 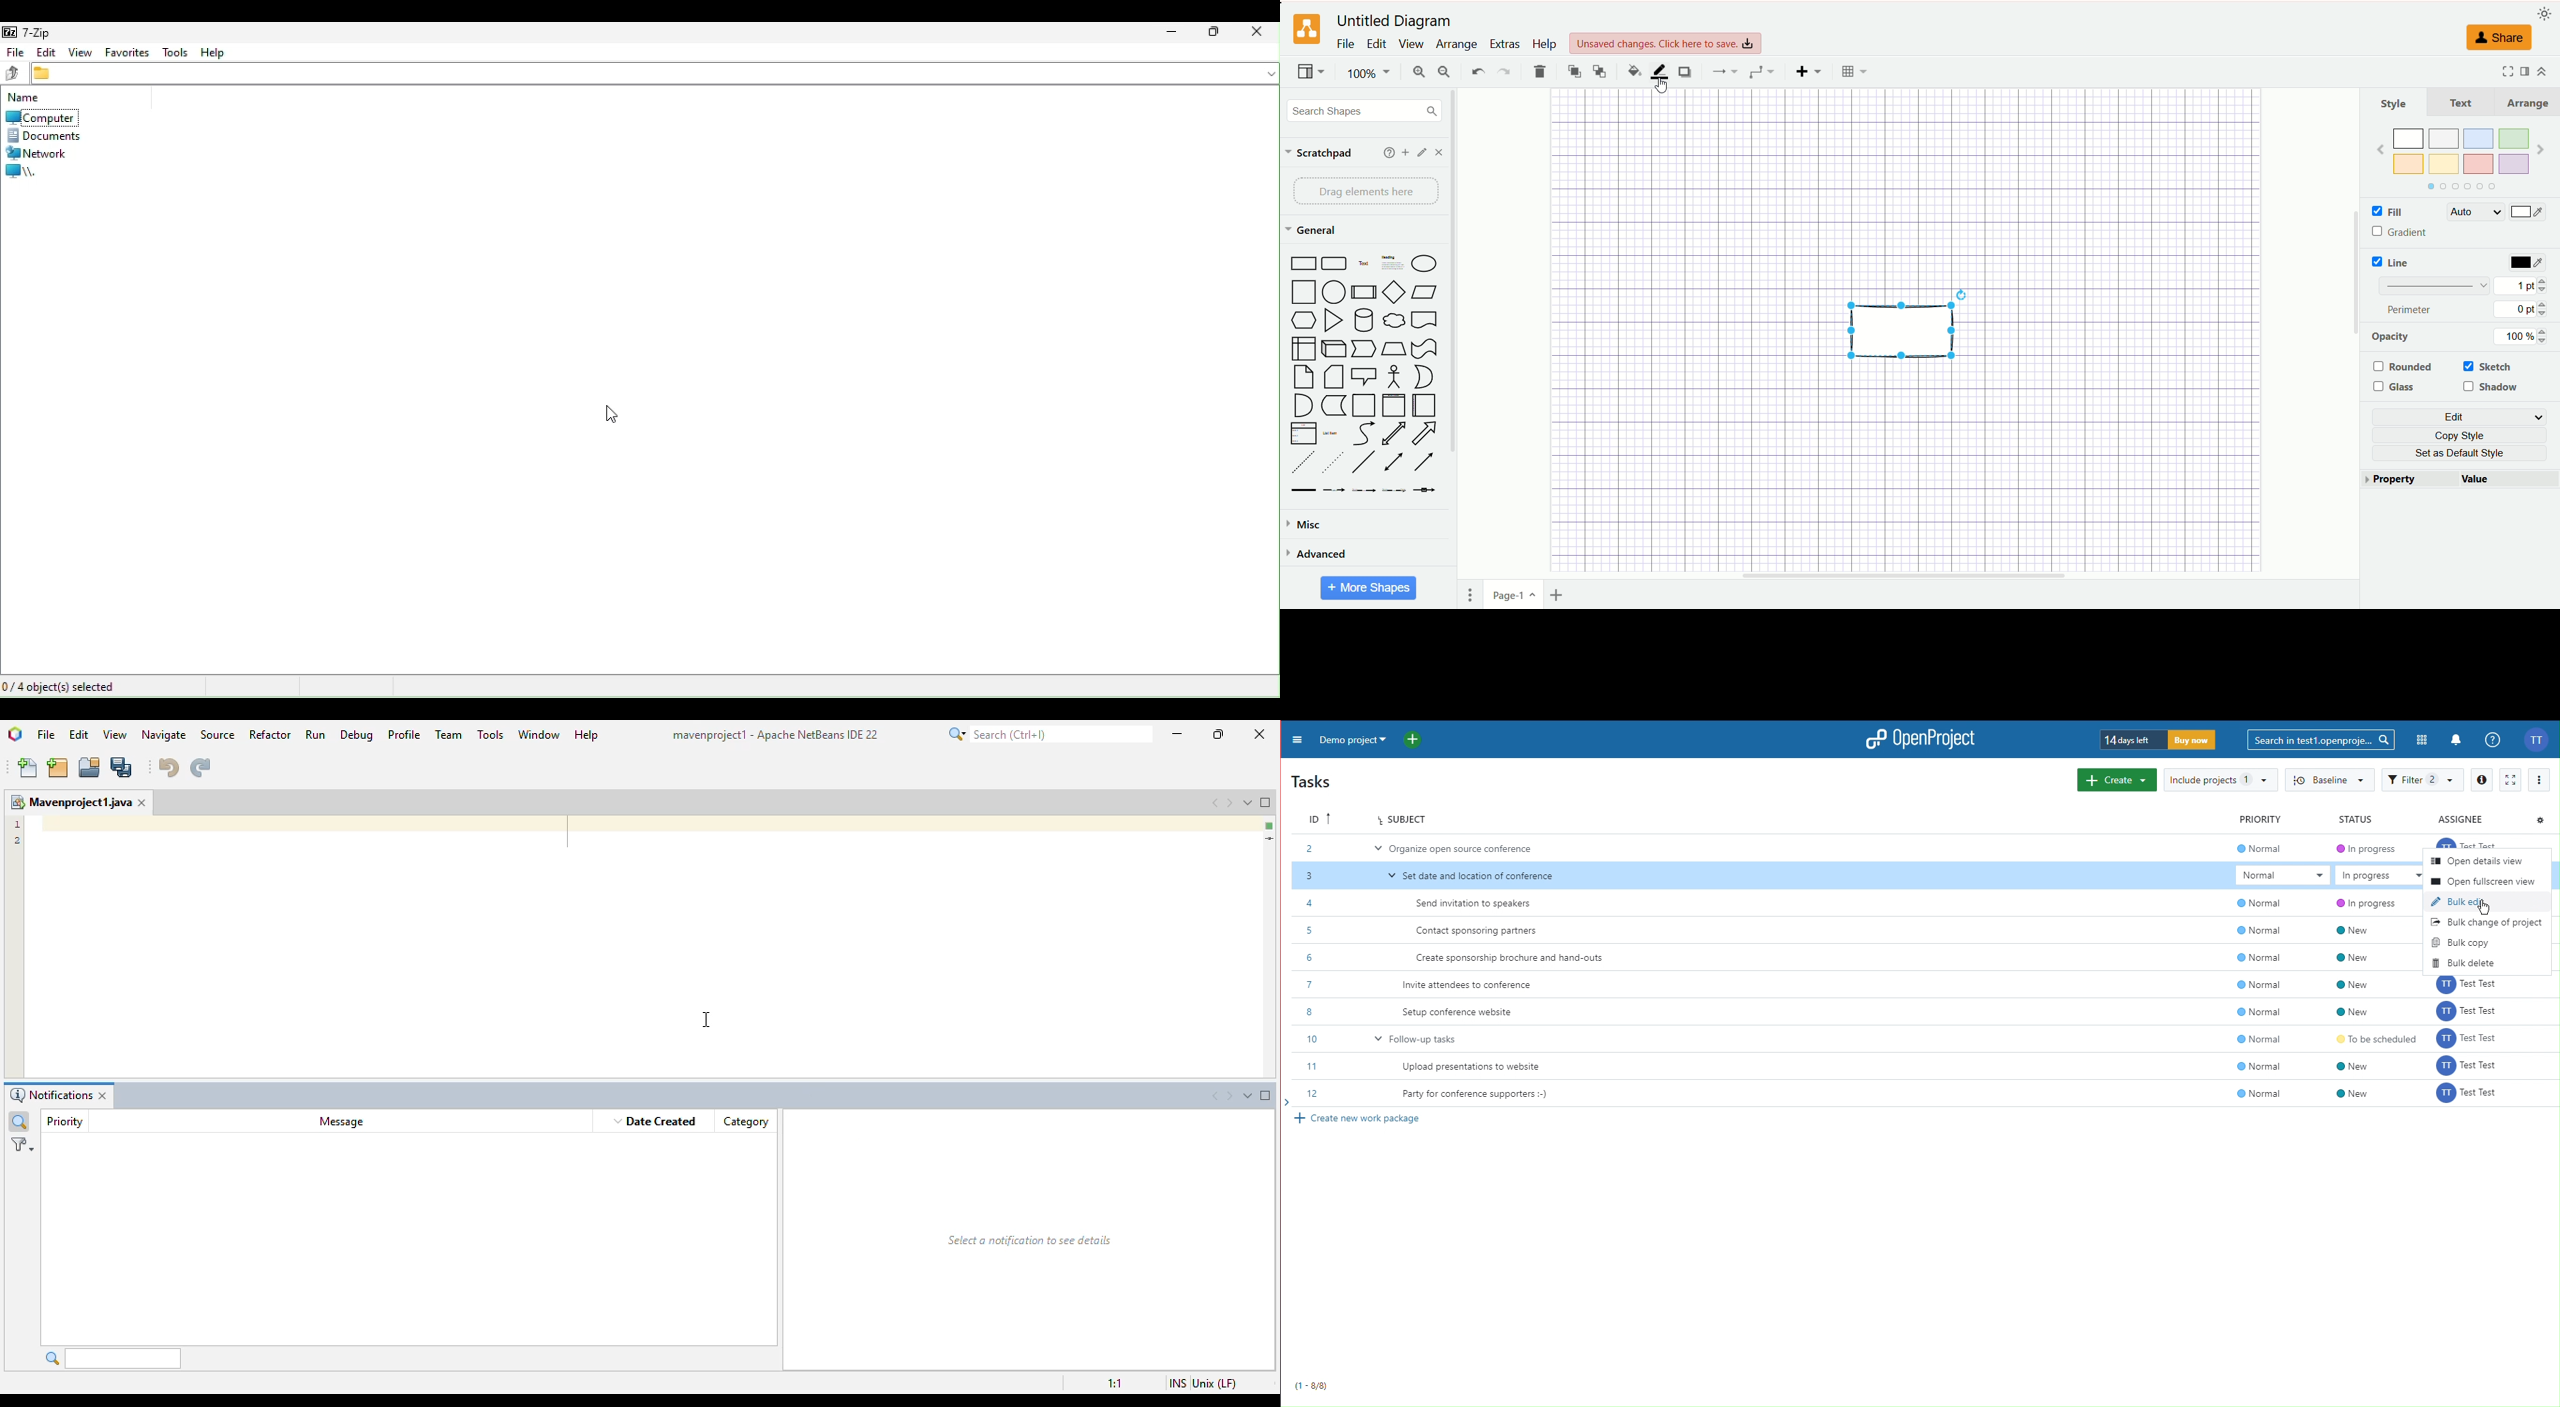 I want to click on expand/collapse, so click(x=2543, y=73).